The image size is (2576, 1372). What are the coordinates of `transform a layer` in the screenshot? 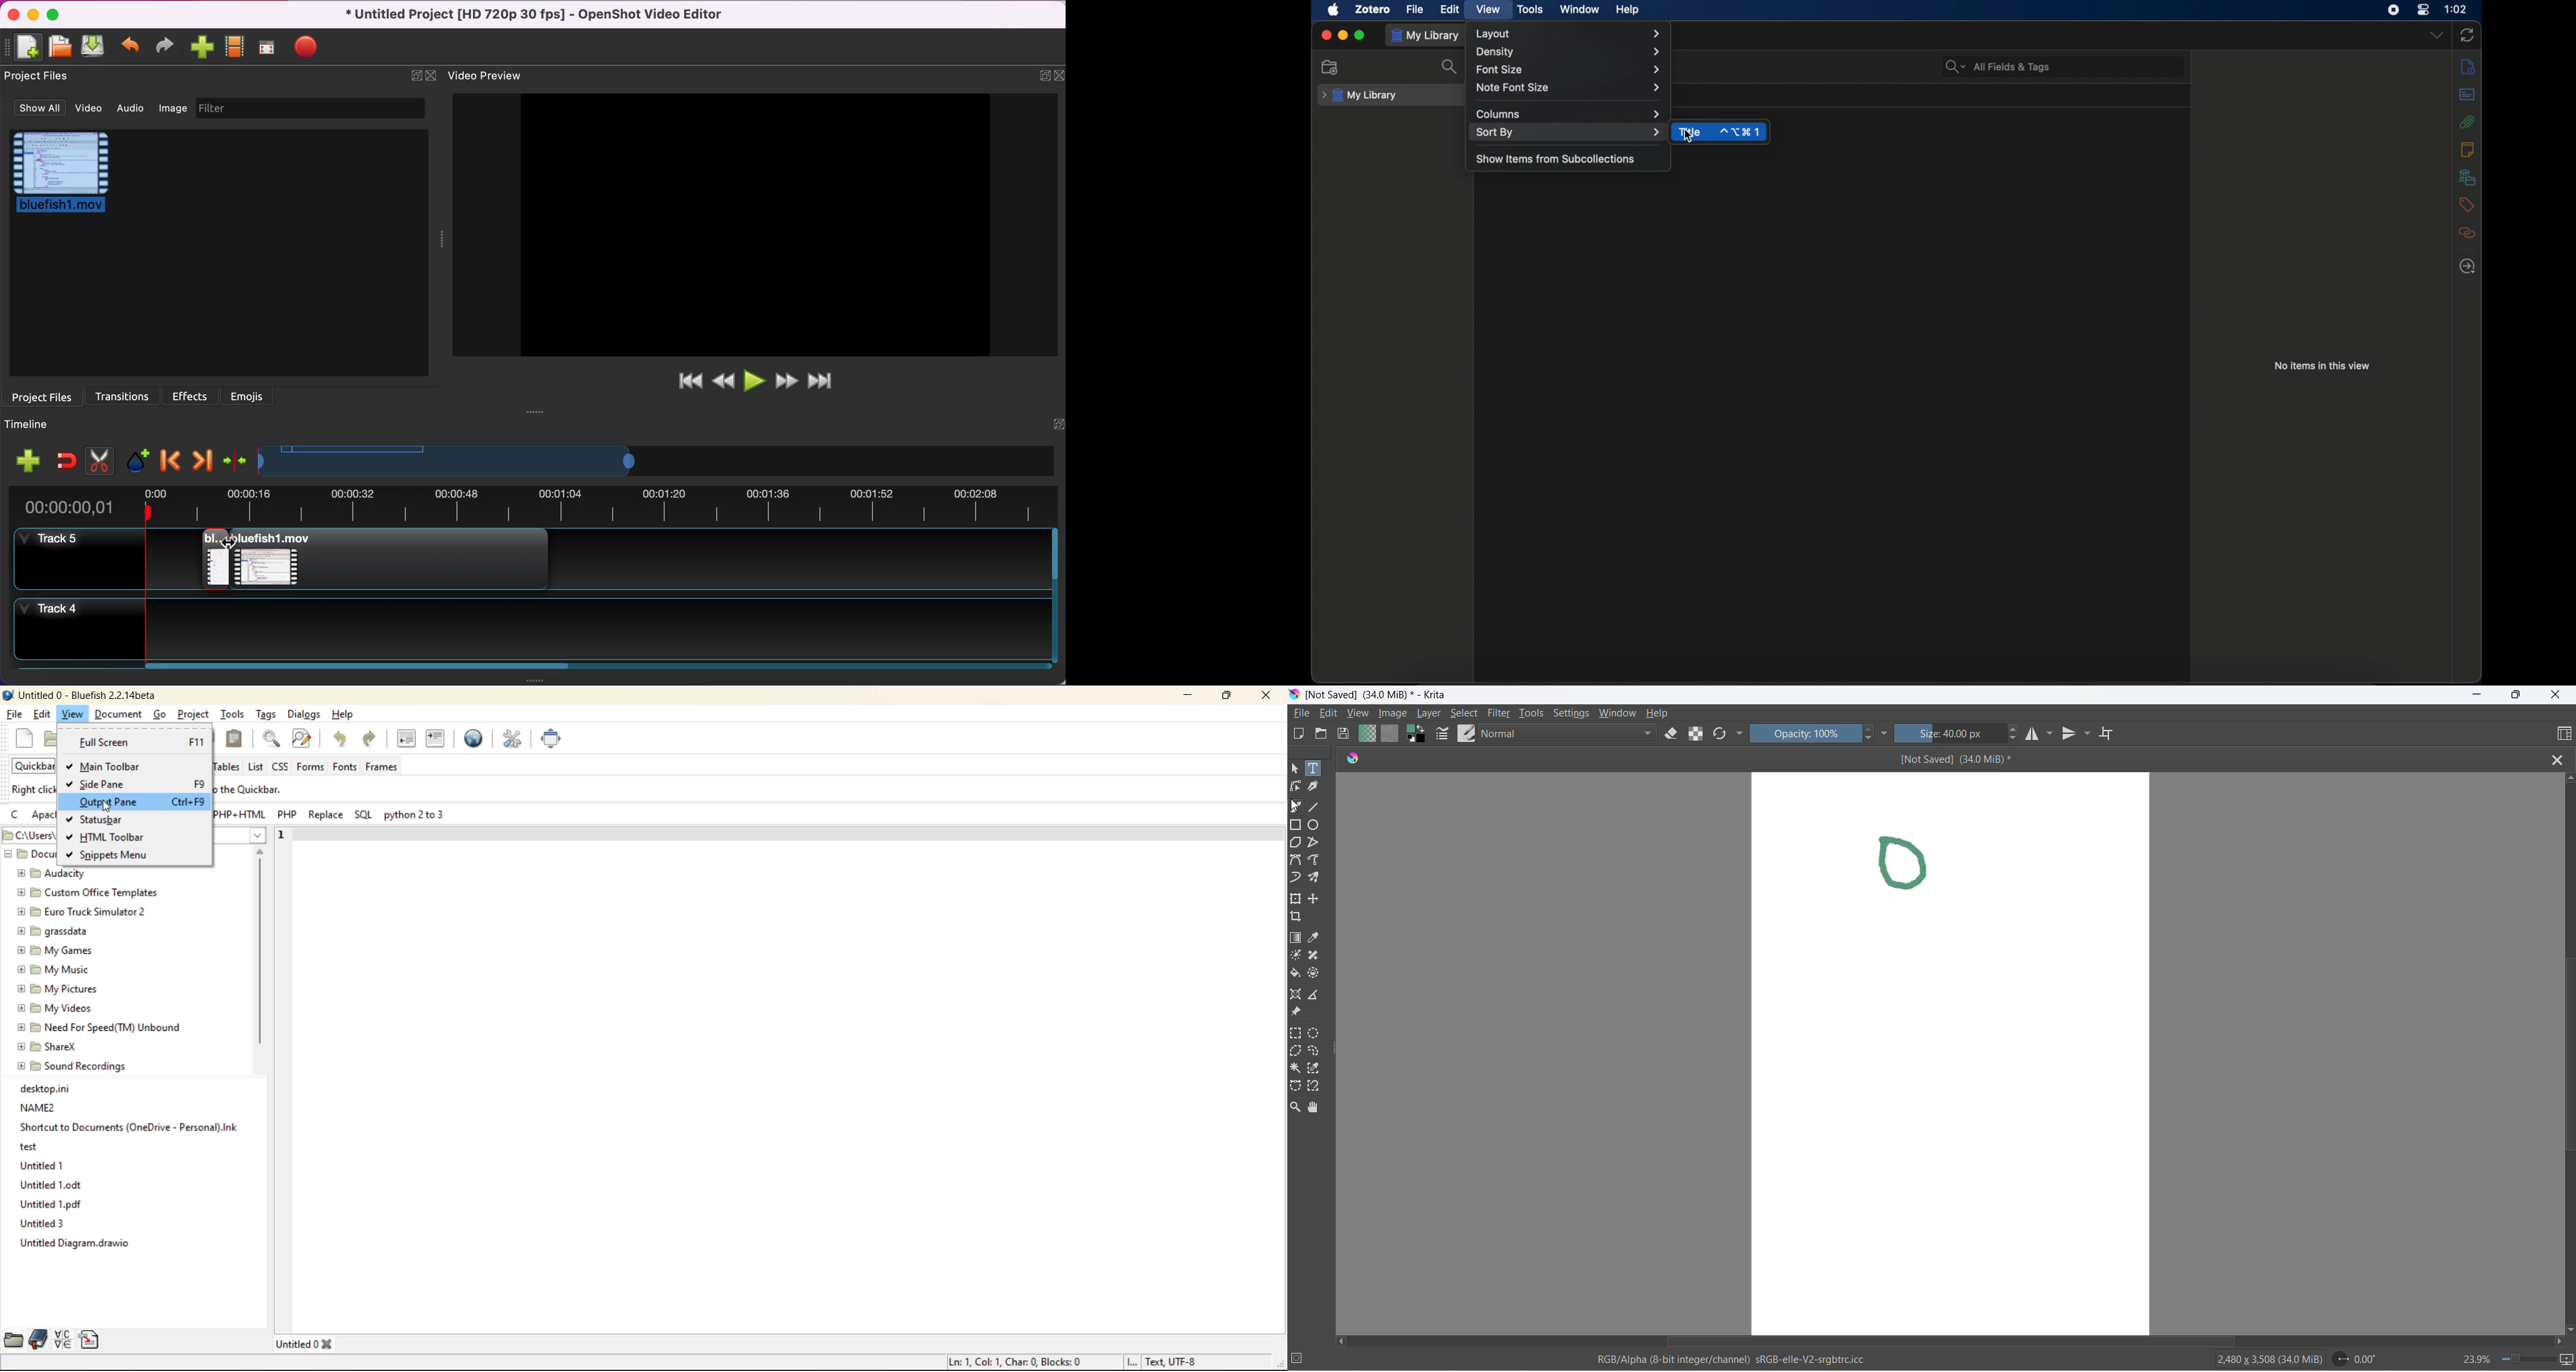 It's located at (1297, 900).